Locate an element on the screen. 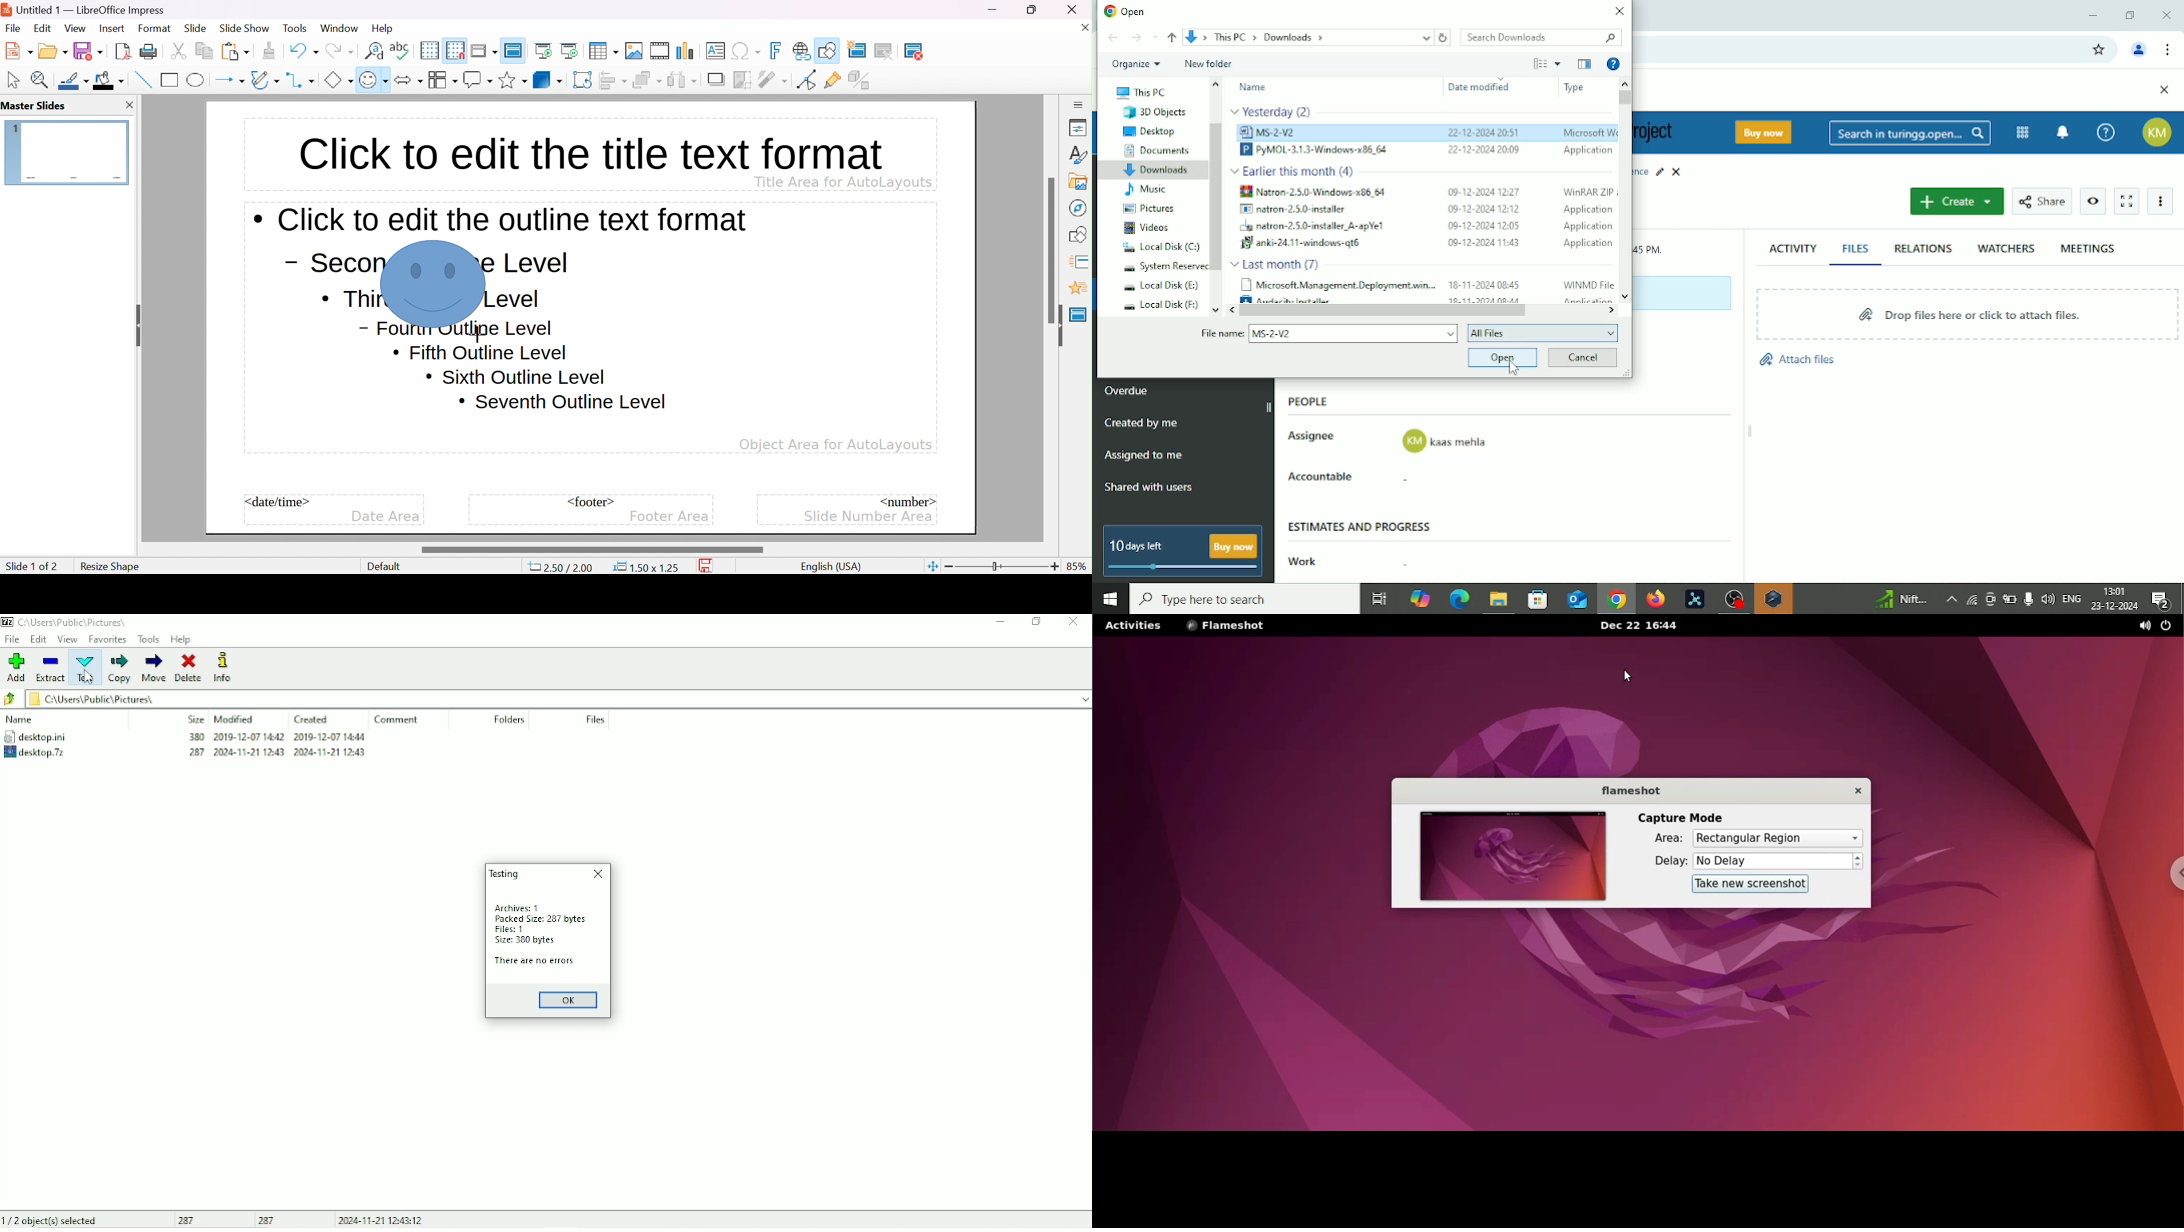 Image resolution: width=2184 pixels, height=1232 pixels. Files is located at coordinates (596, 719).